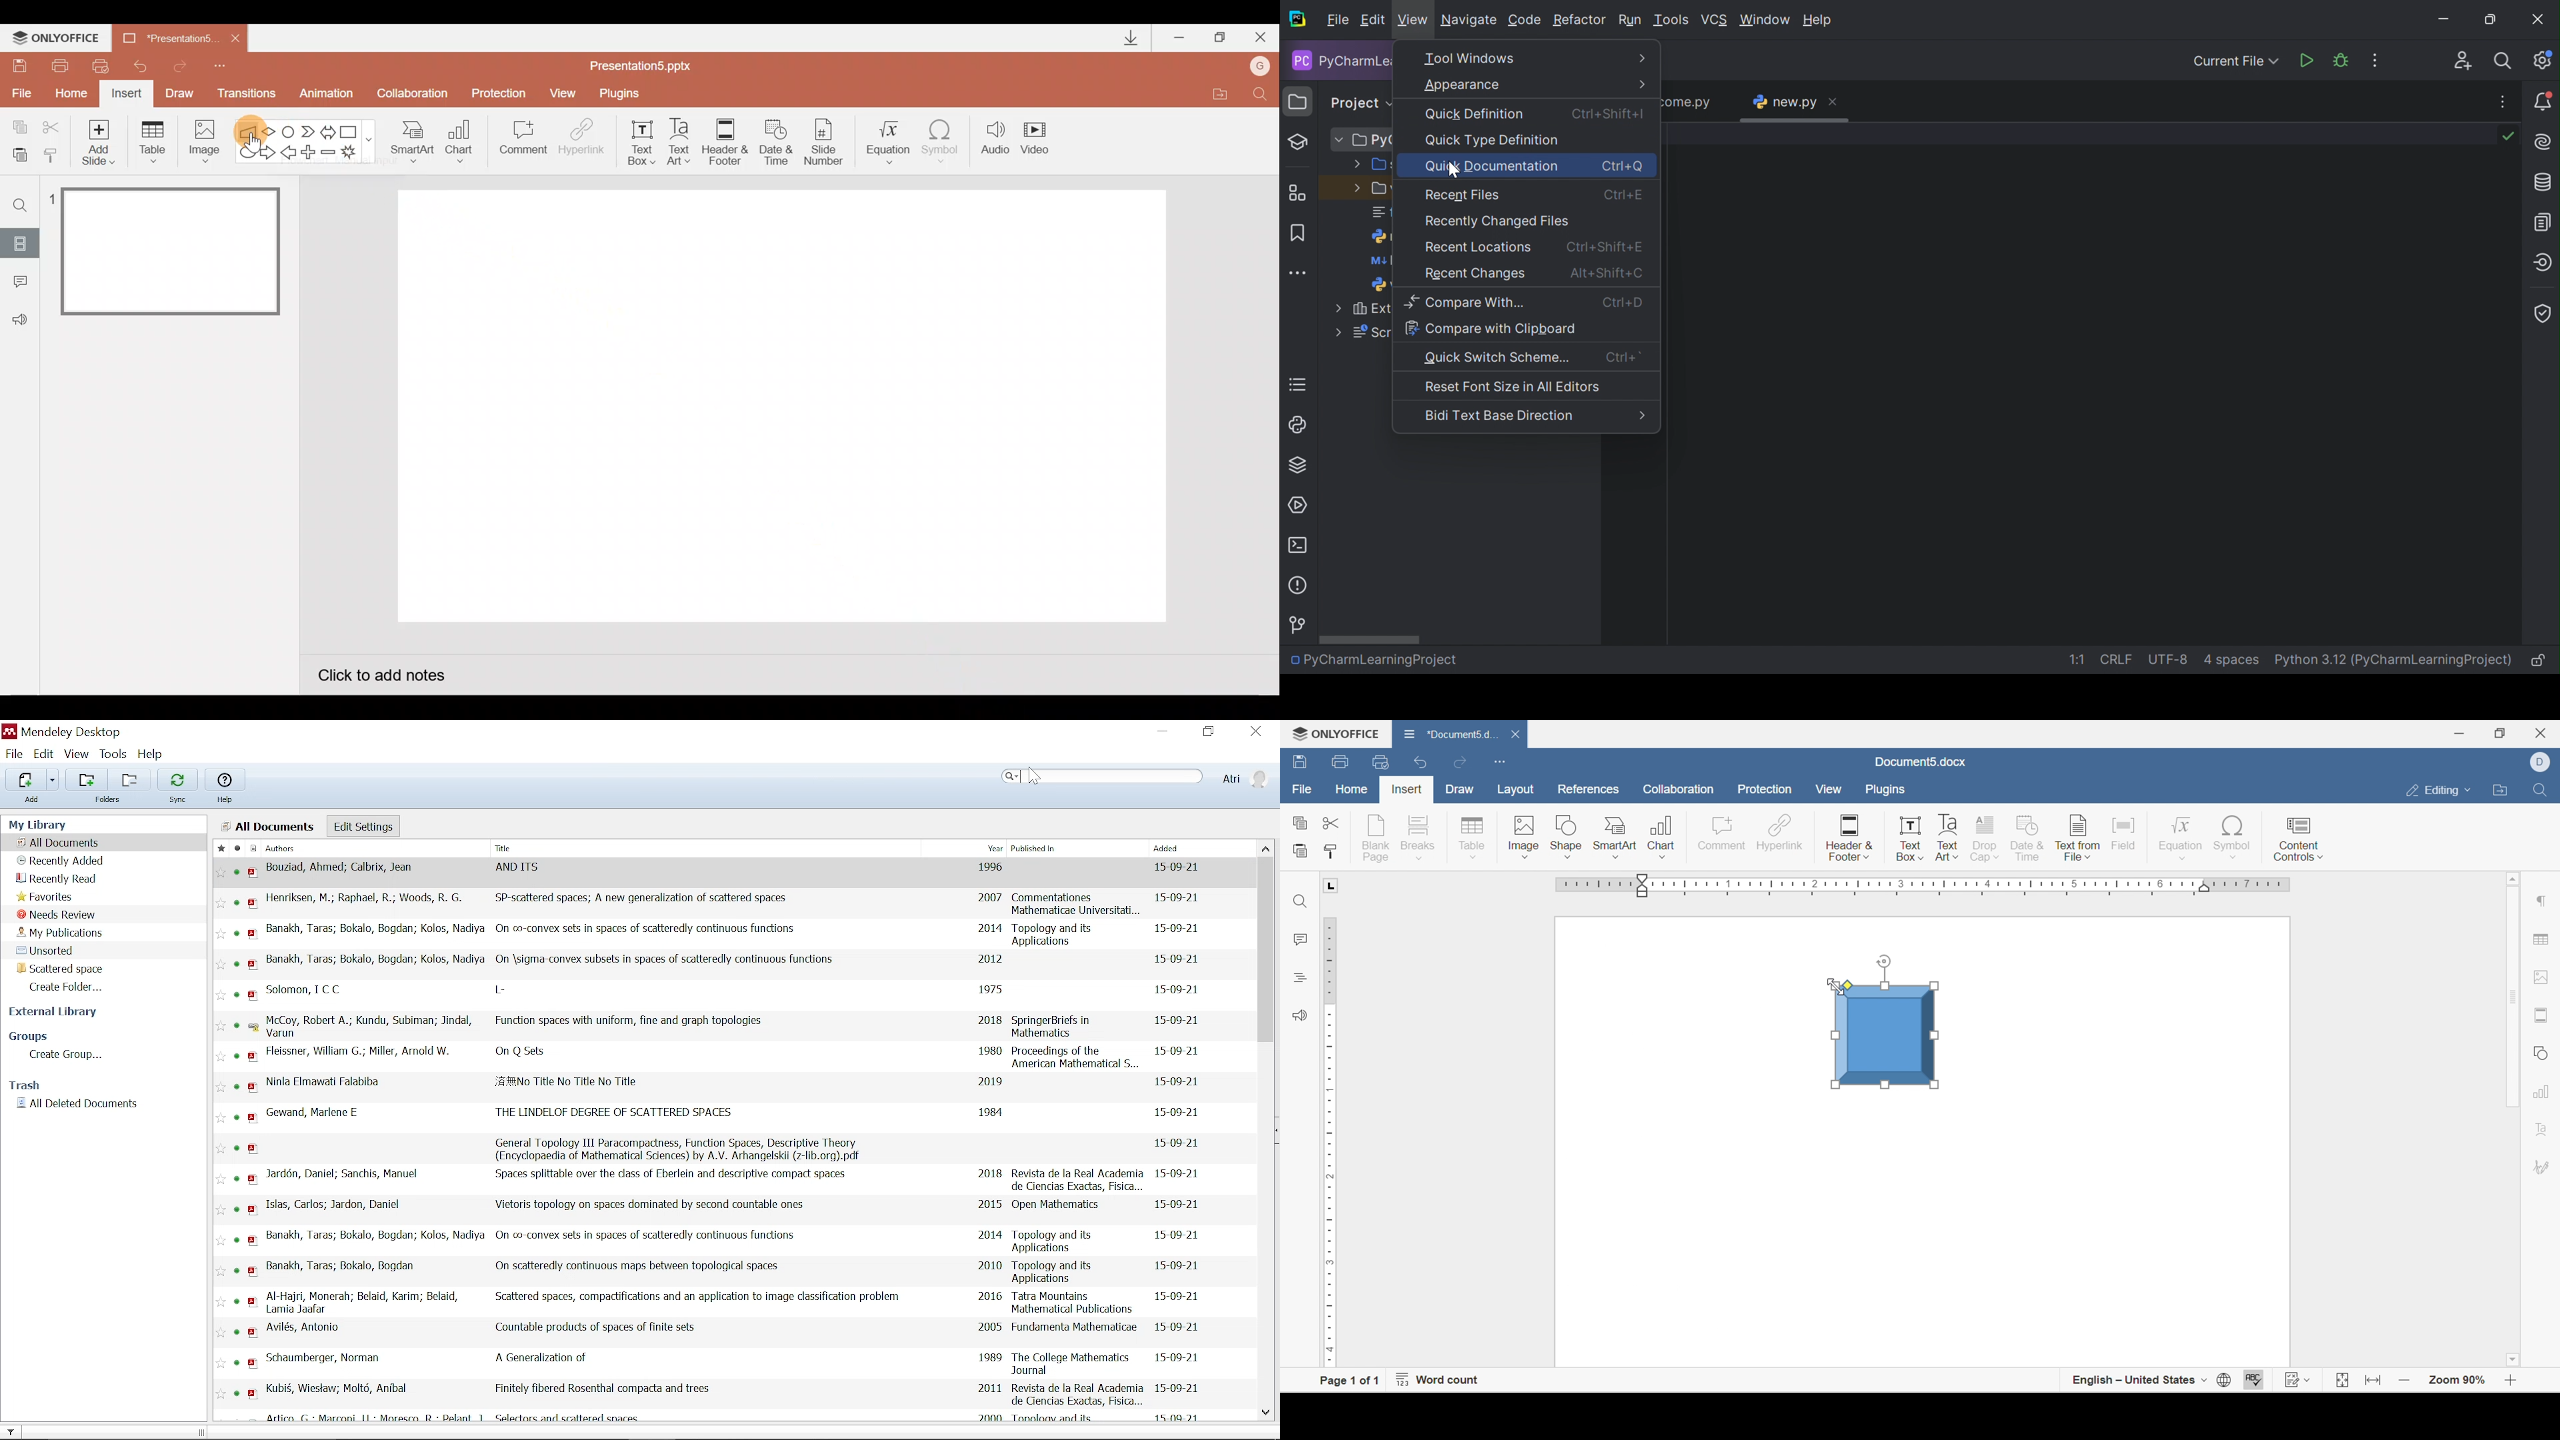  What do you see at coordinates (1300, 941) in the screenshot?
I see `comments` at bounding box center [1300, 941].